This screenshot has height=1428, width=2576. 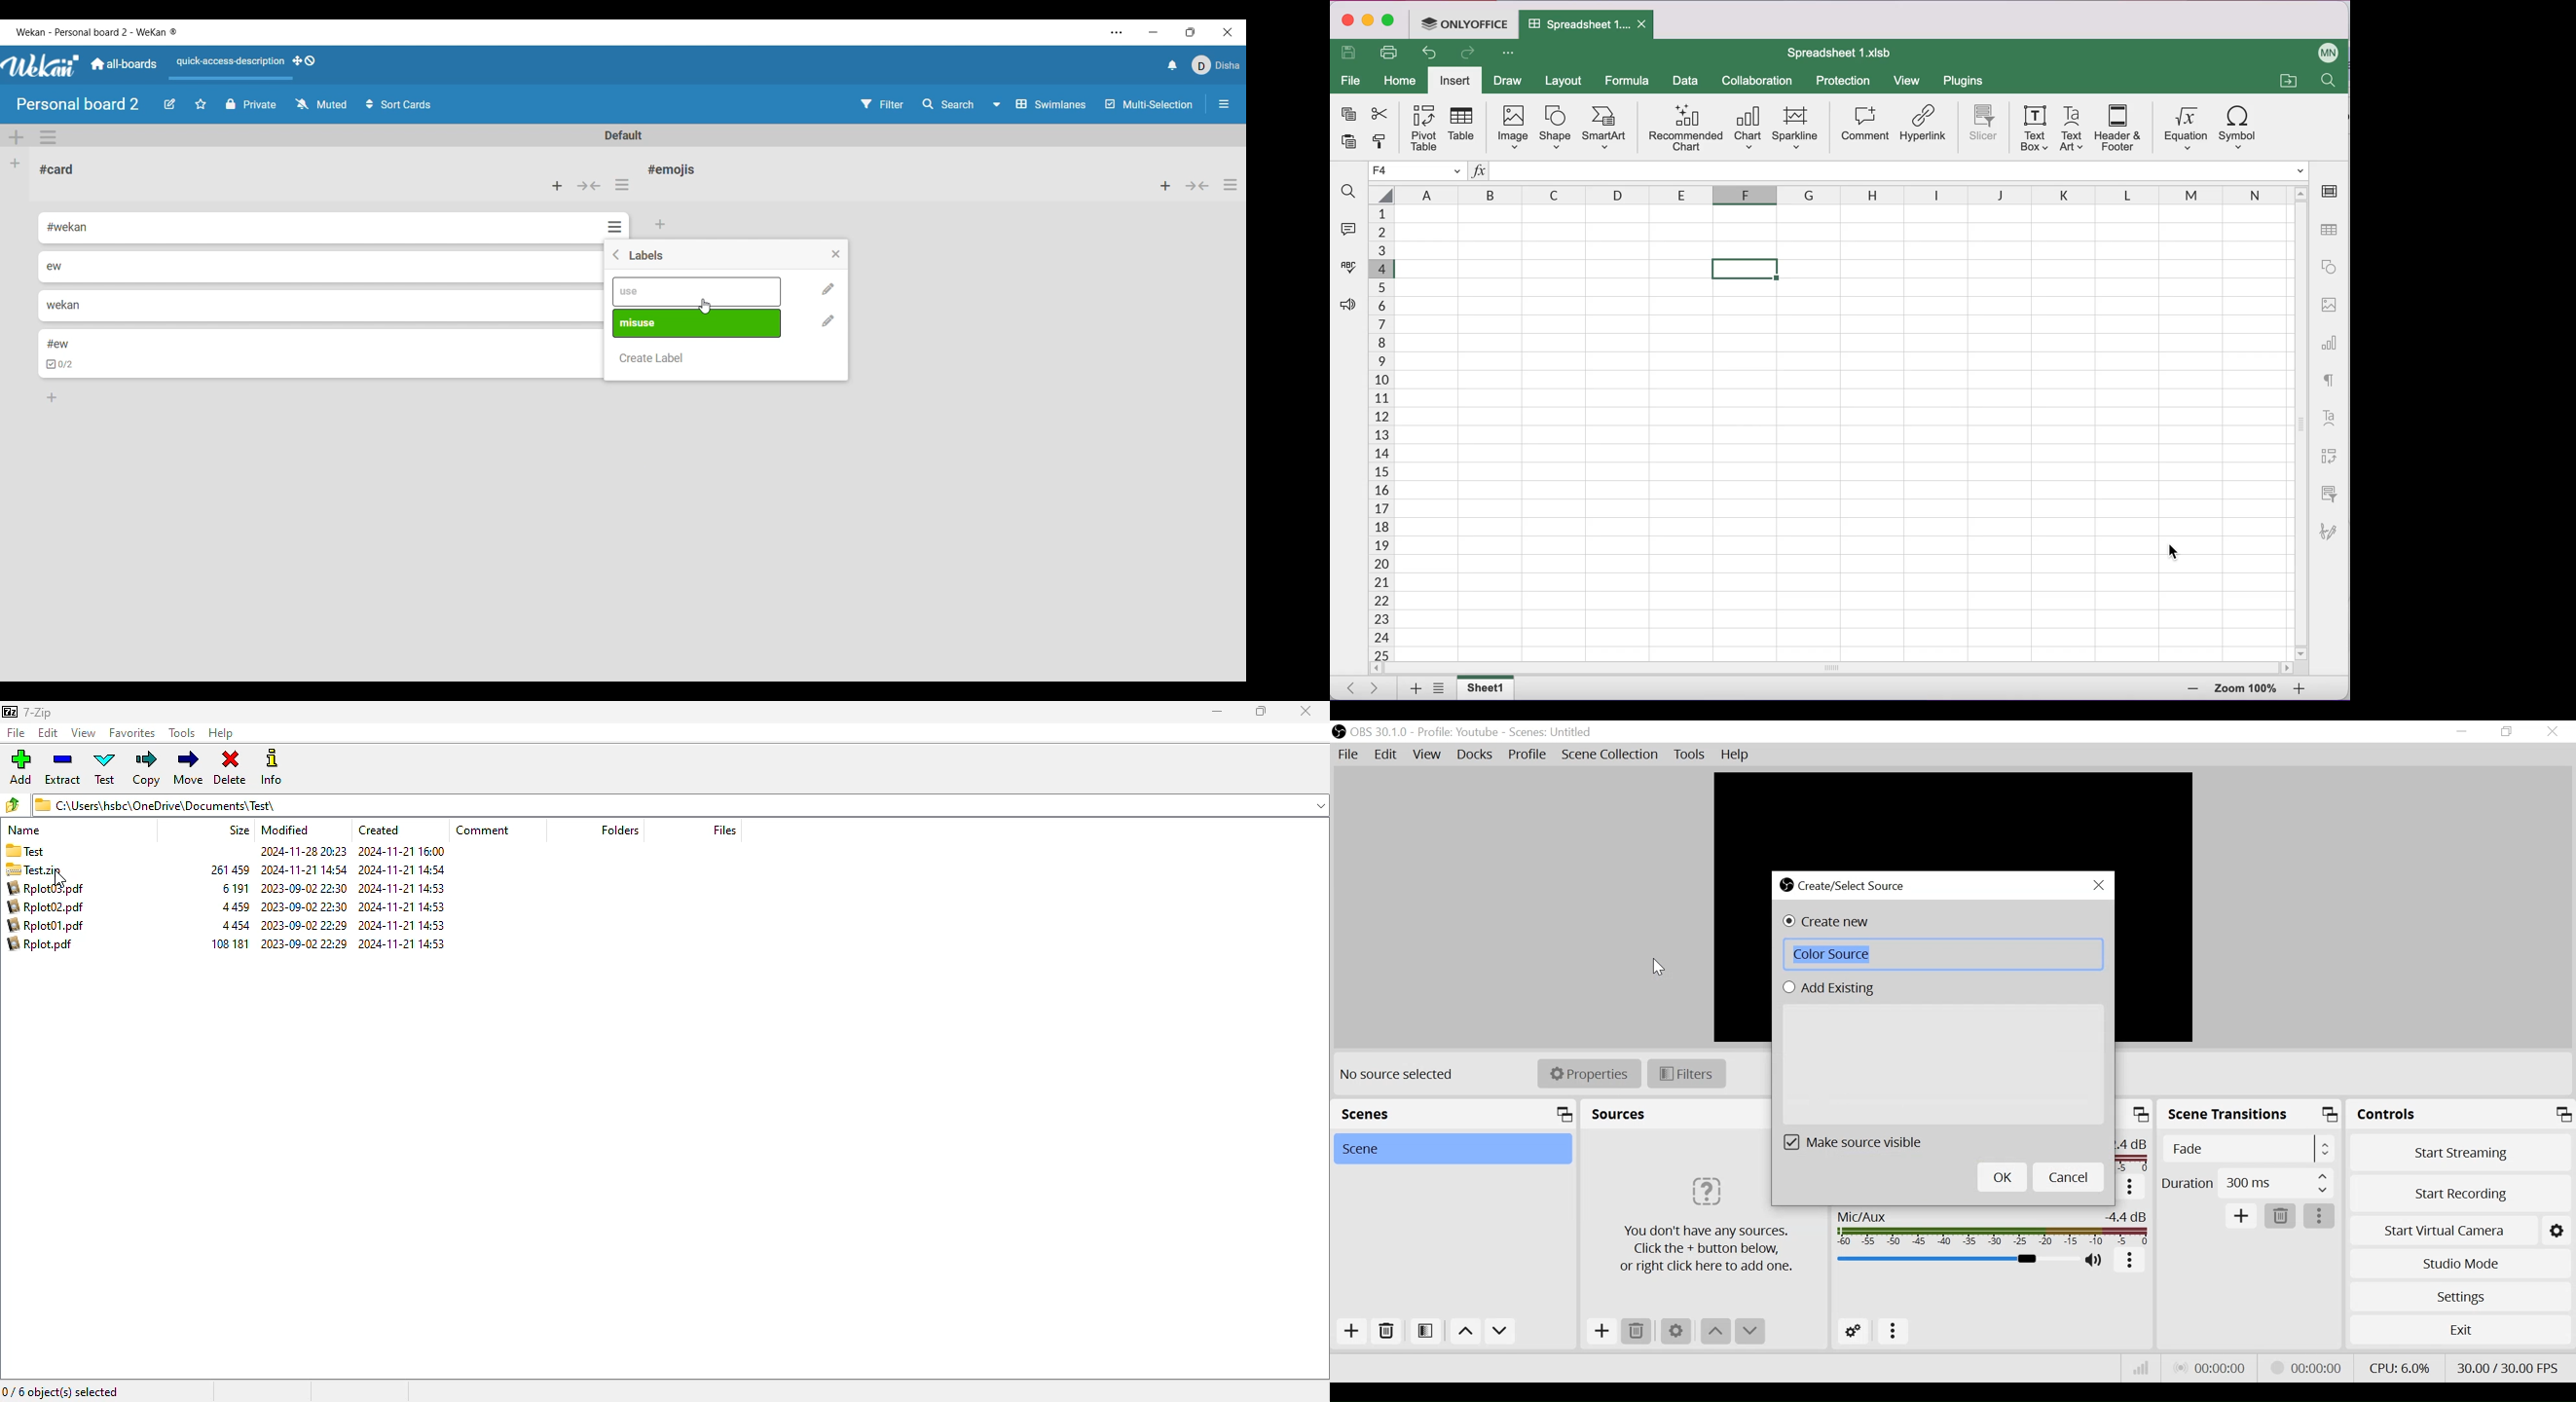 I want to click on Docks, so click(x=1476, y=755).